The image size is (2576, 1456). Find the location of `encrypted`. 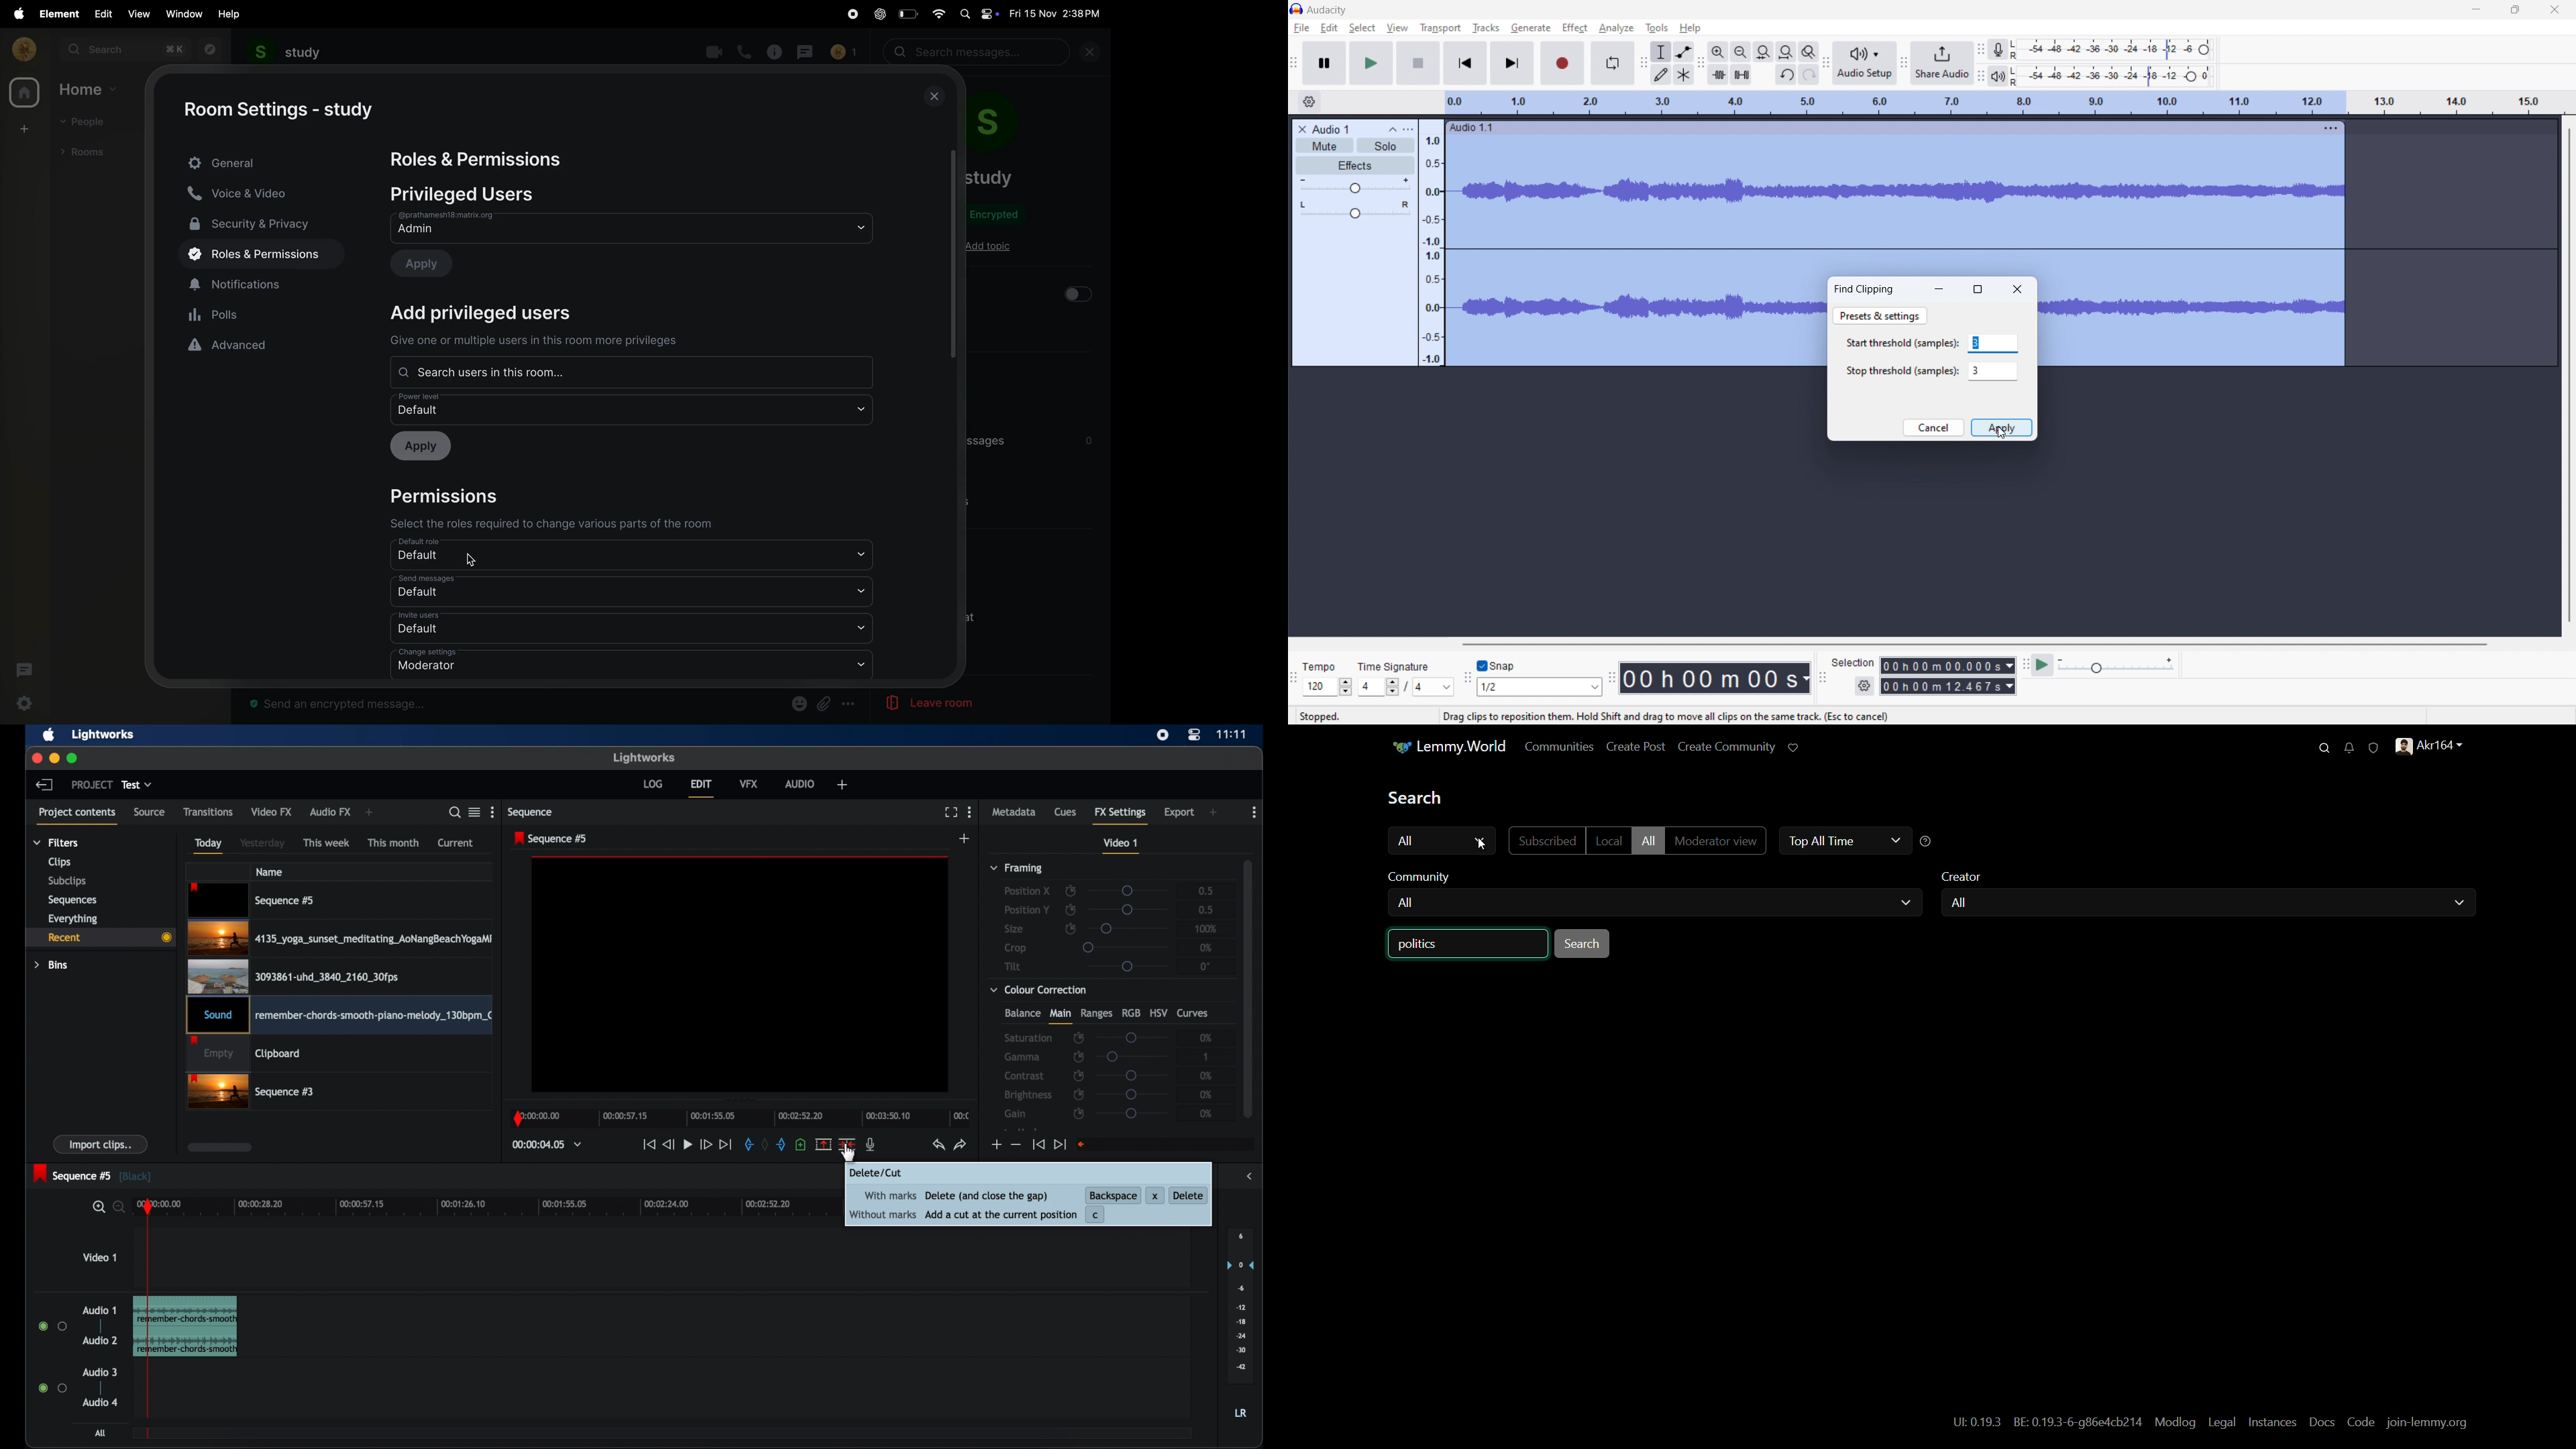

encrypted is located at coordinates (1000, 216).